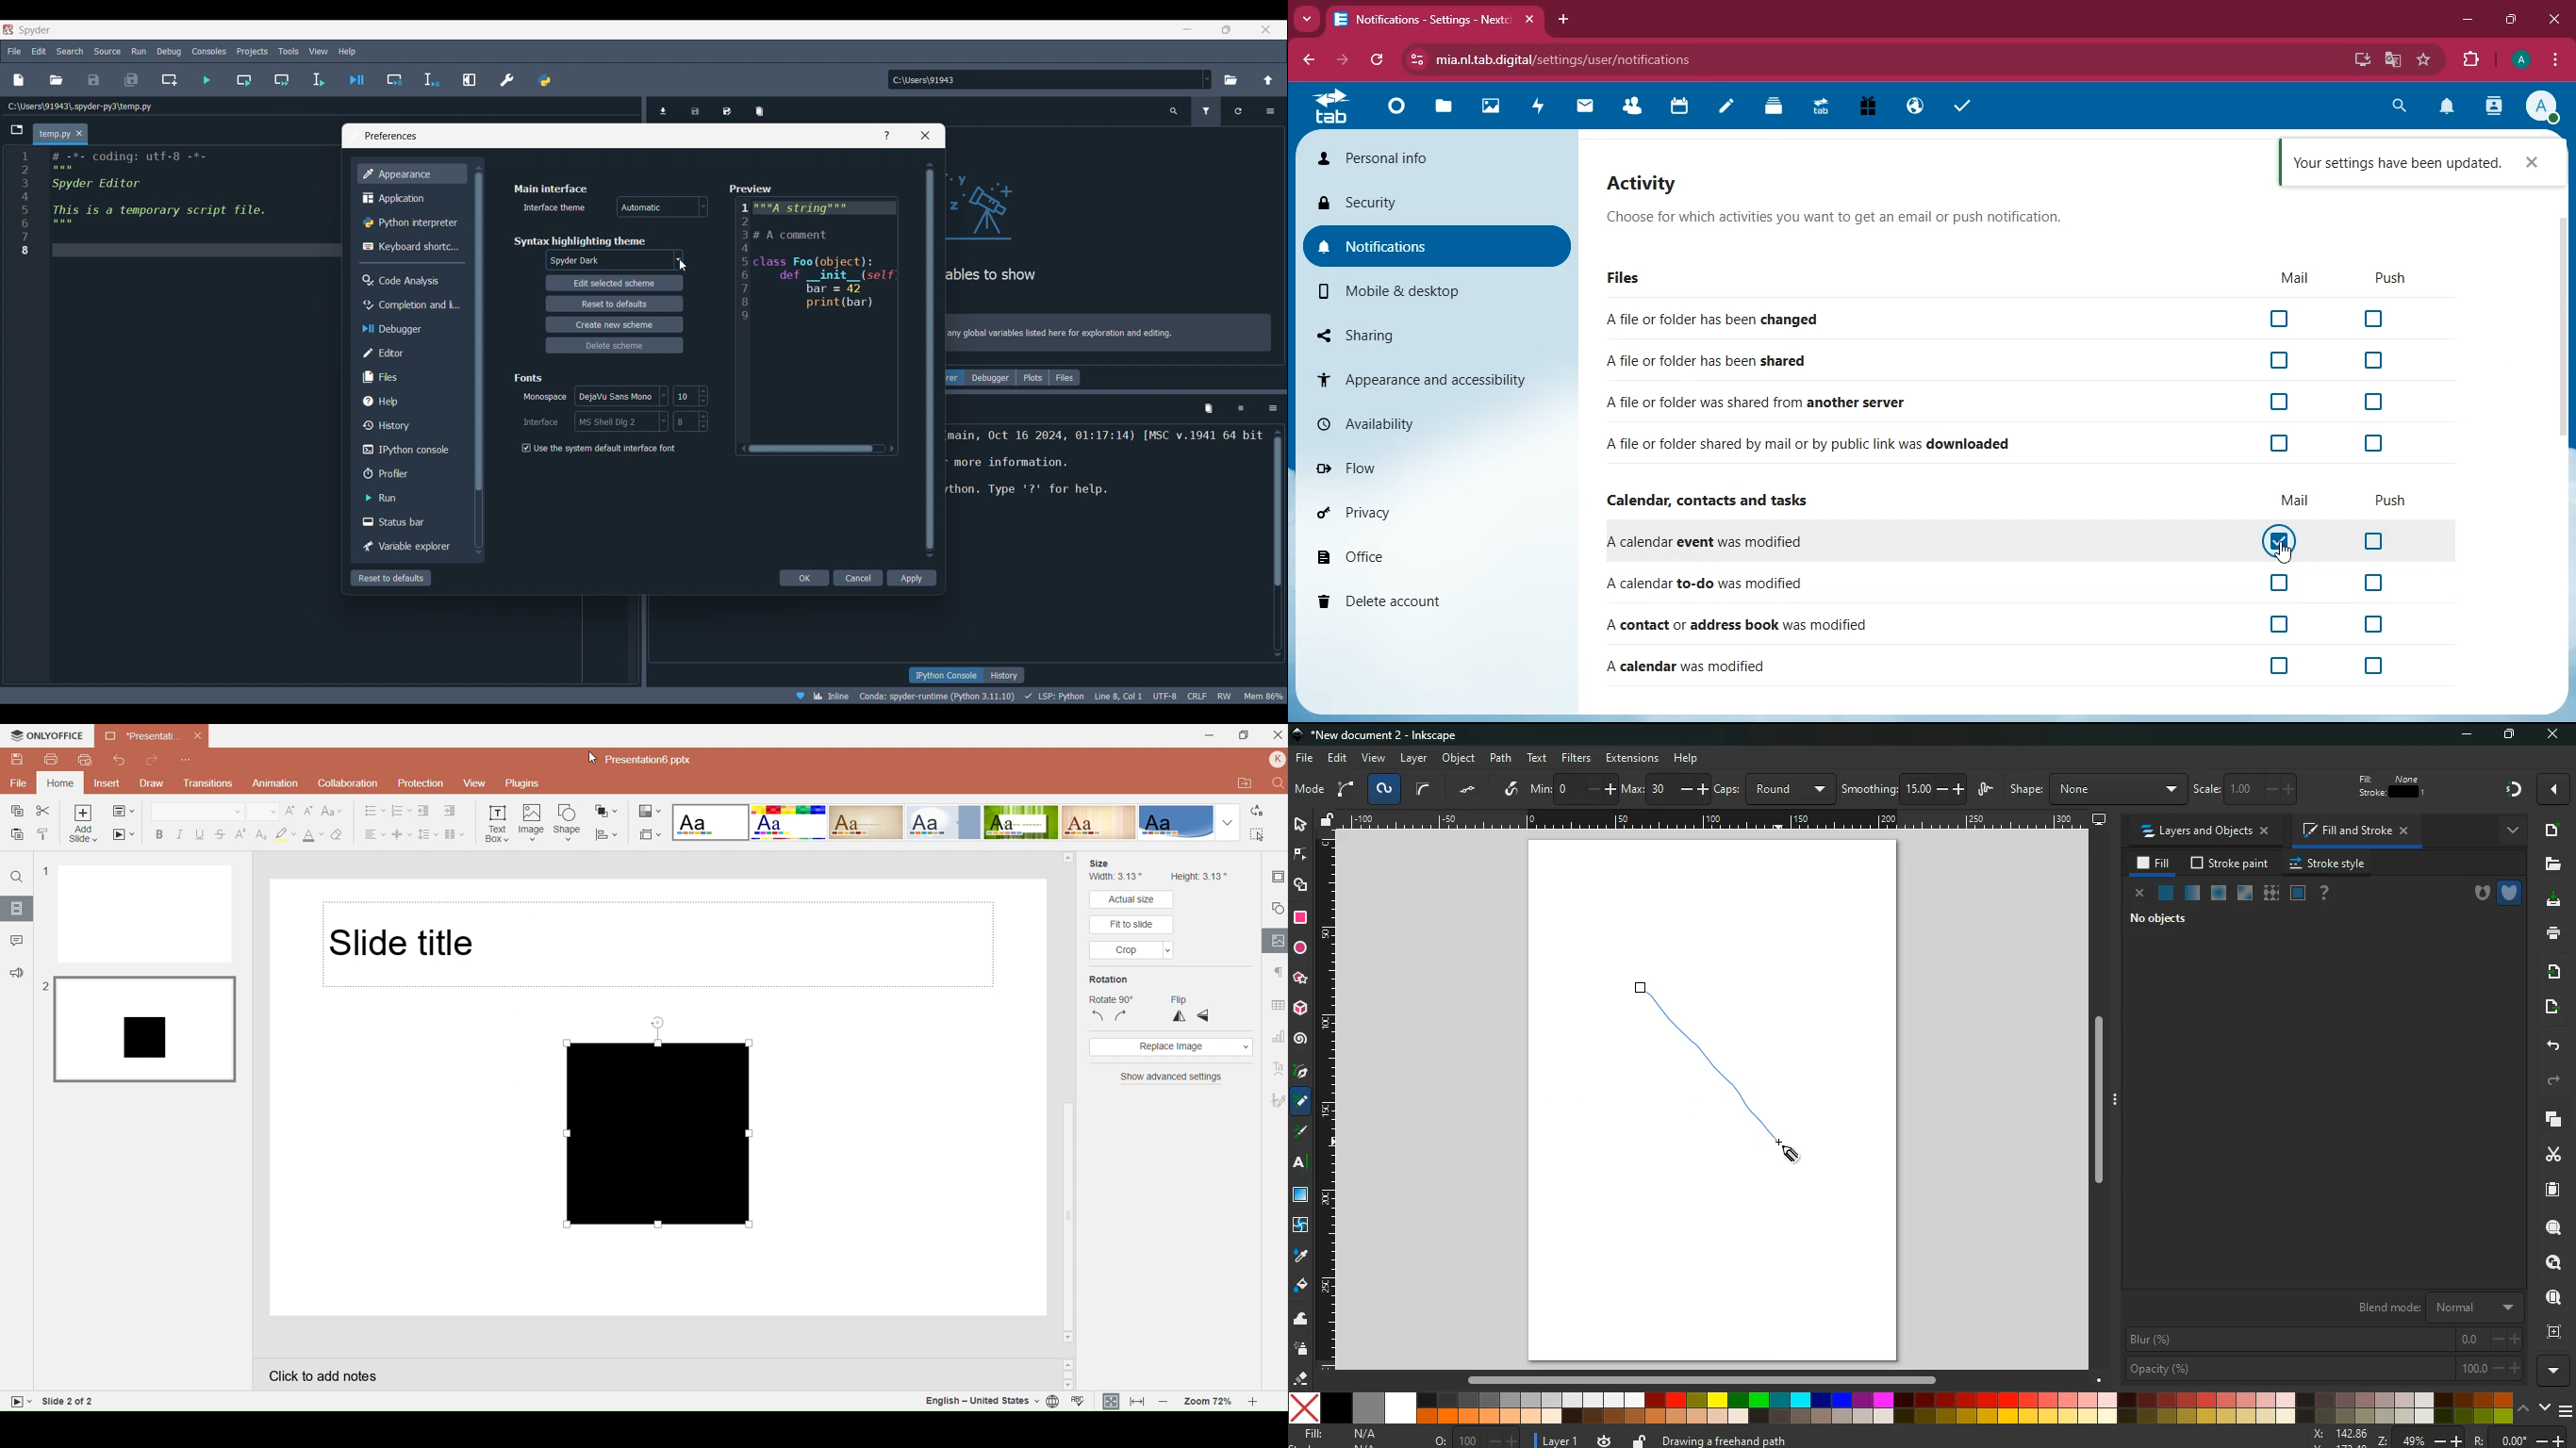 This screenshot has height=1456, width=2576. Describe the element at coordinates (1967, 108) in the screenshot. I see `task` at that location.